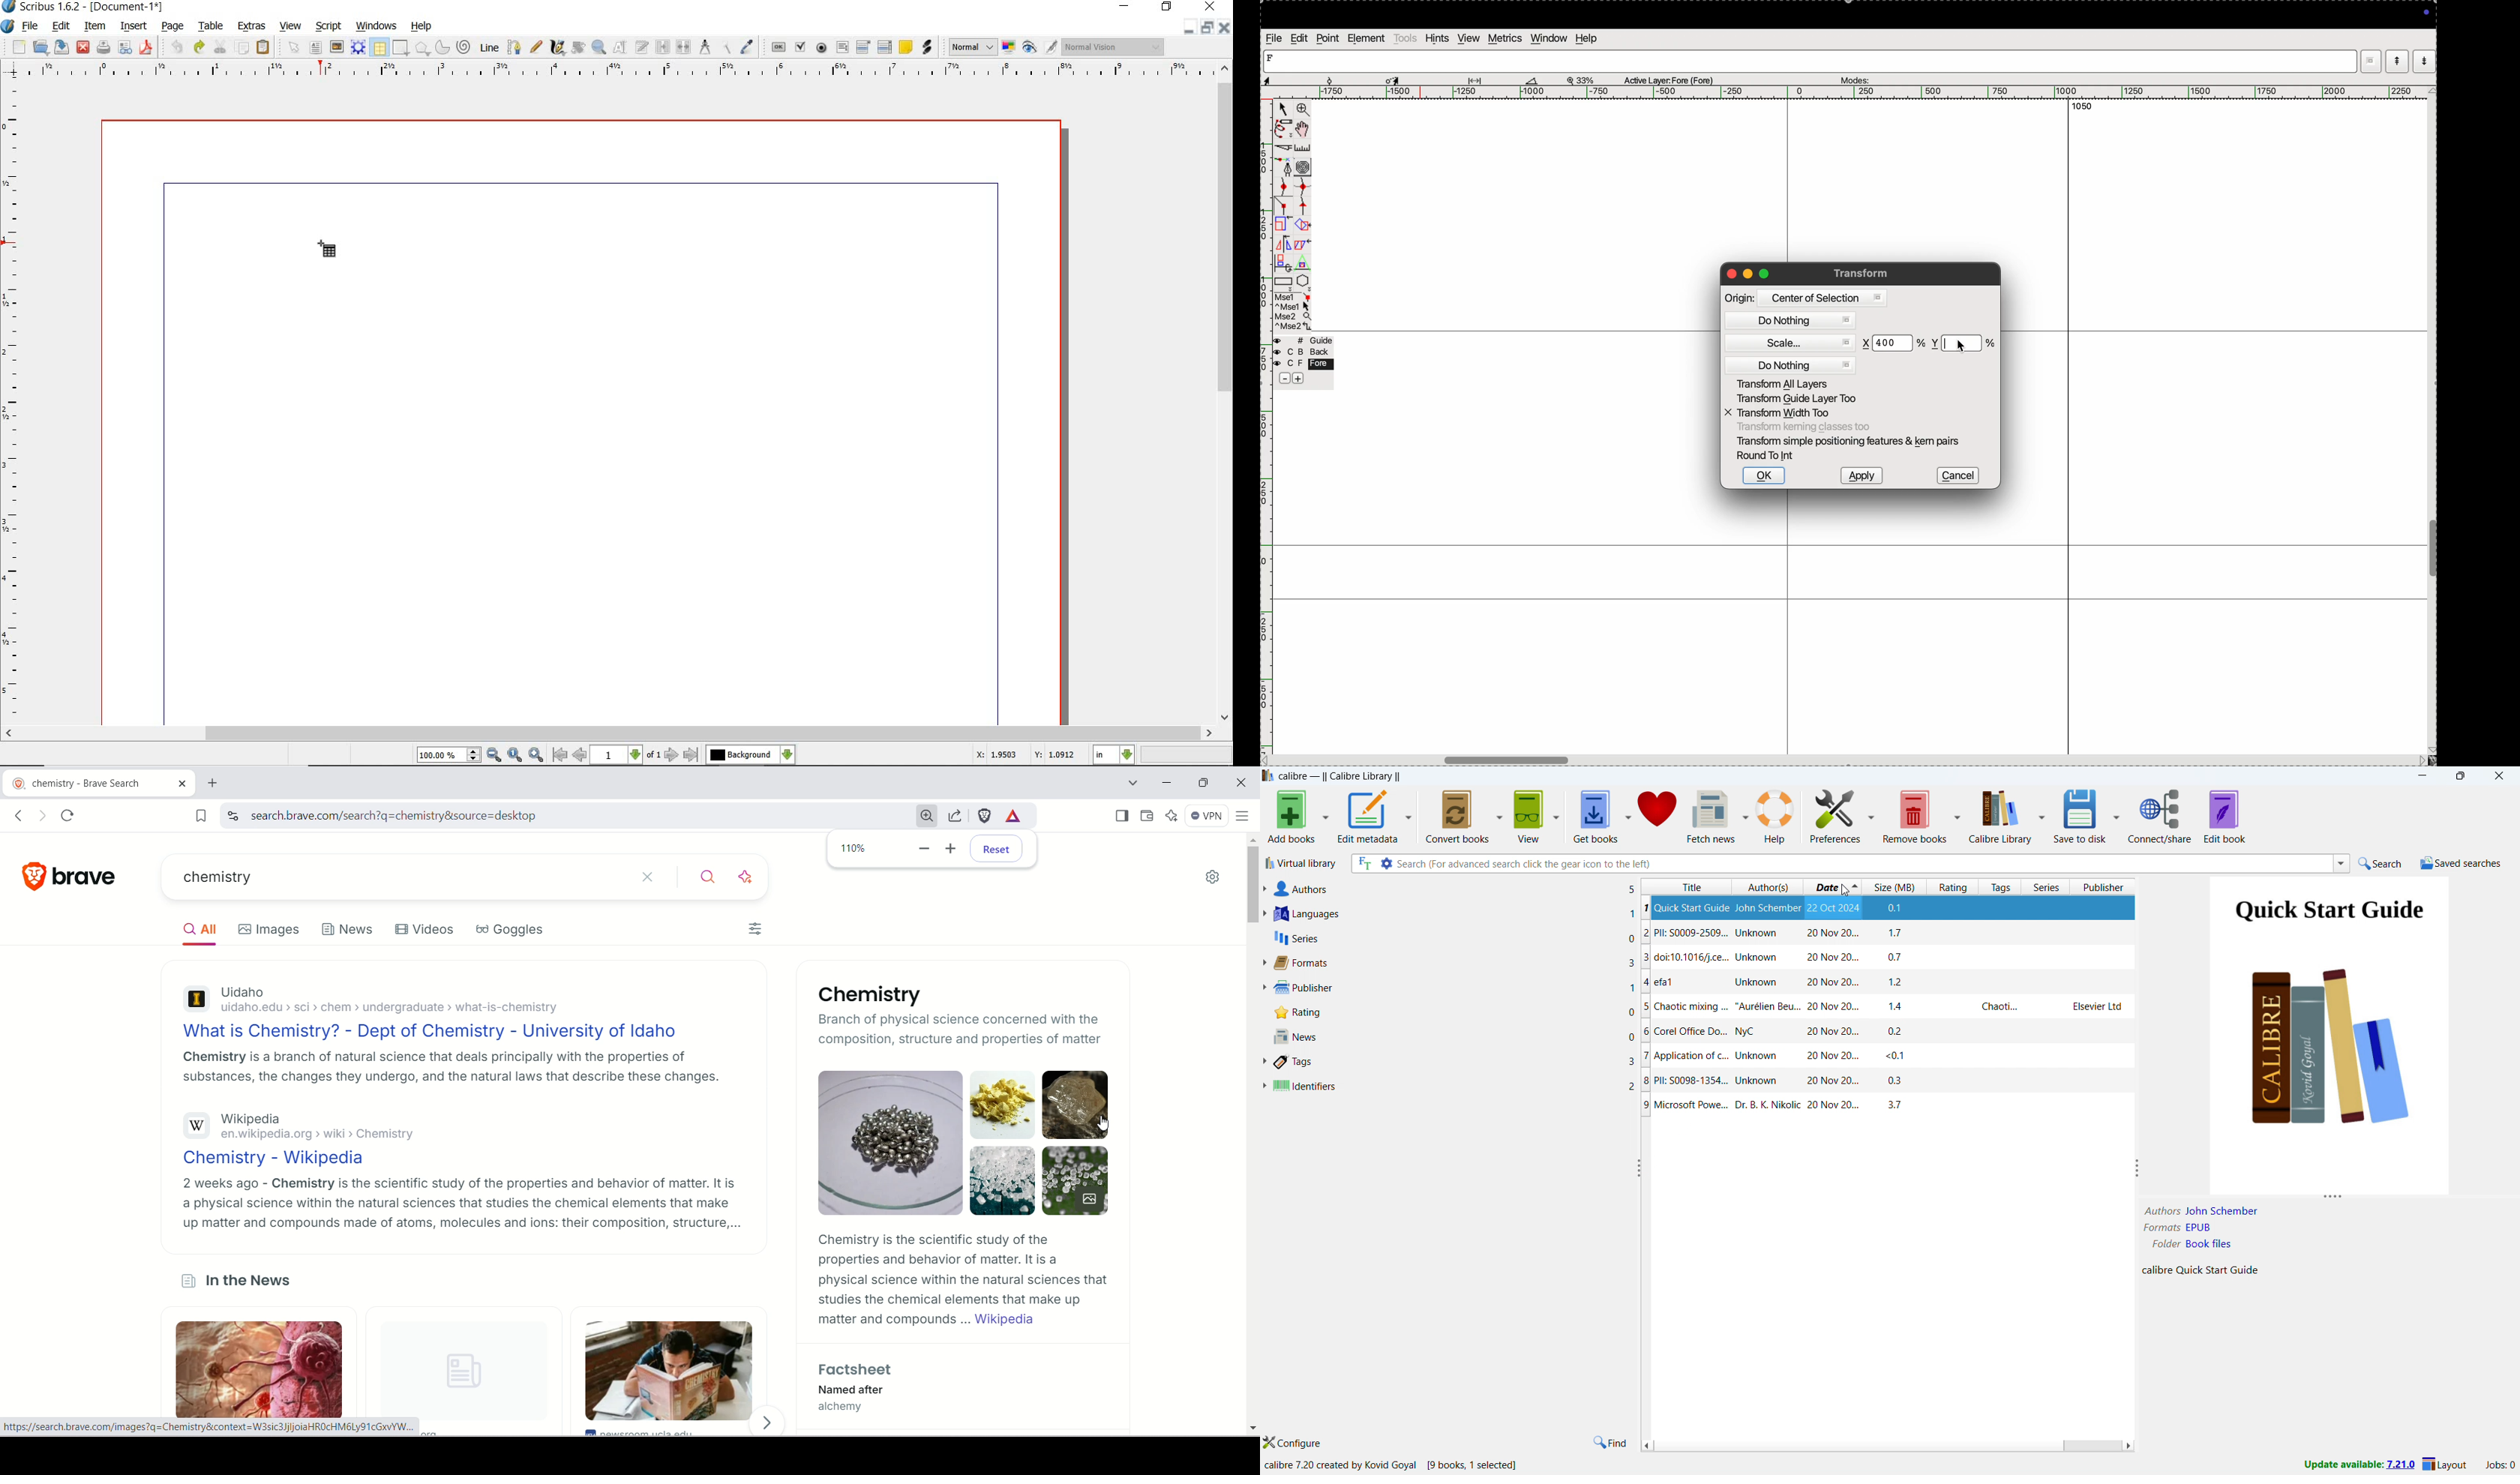  What do you see at coordinates (579, 755) in the screenshot?
I see `go to previous page` at bounding box center [579, 755].